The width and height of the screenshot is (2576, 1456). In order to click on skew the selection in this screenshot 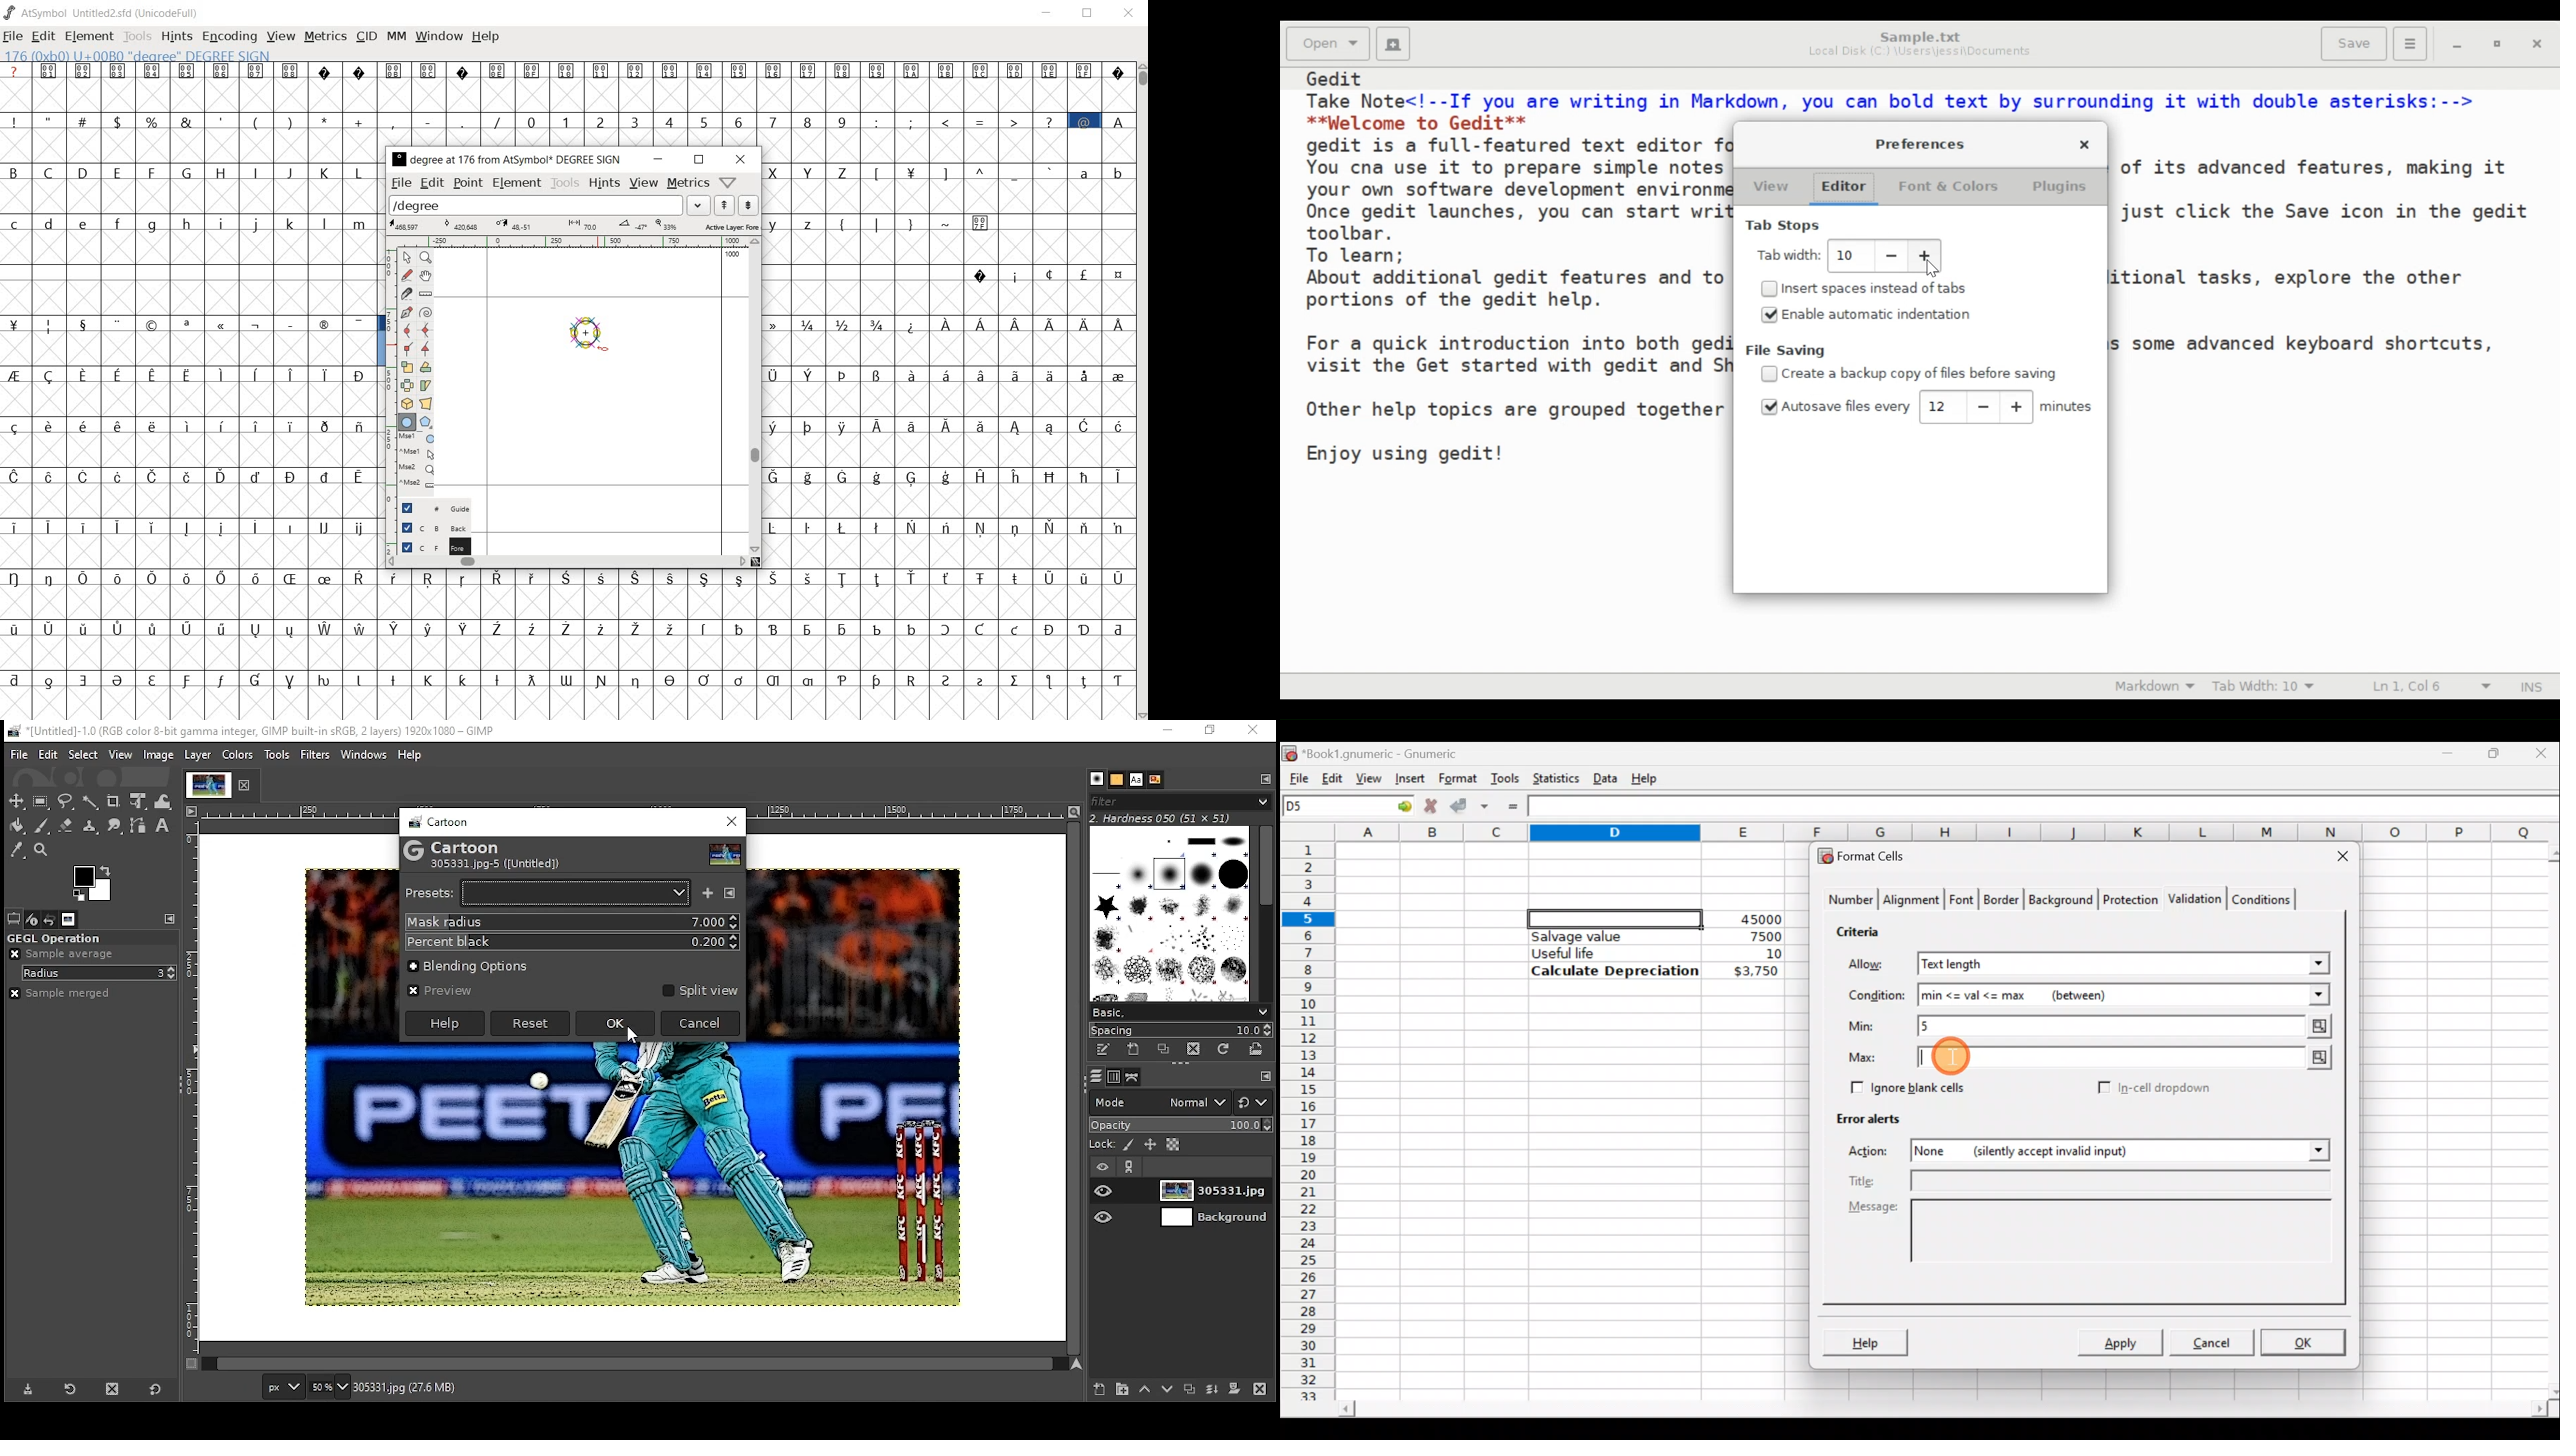, I will do `click(426, 385)`.